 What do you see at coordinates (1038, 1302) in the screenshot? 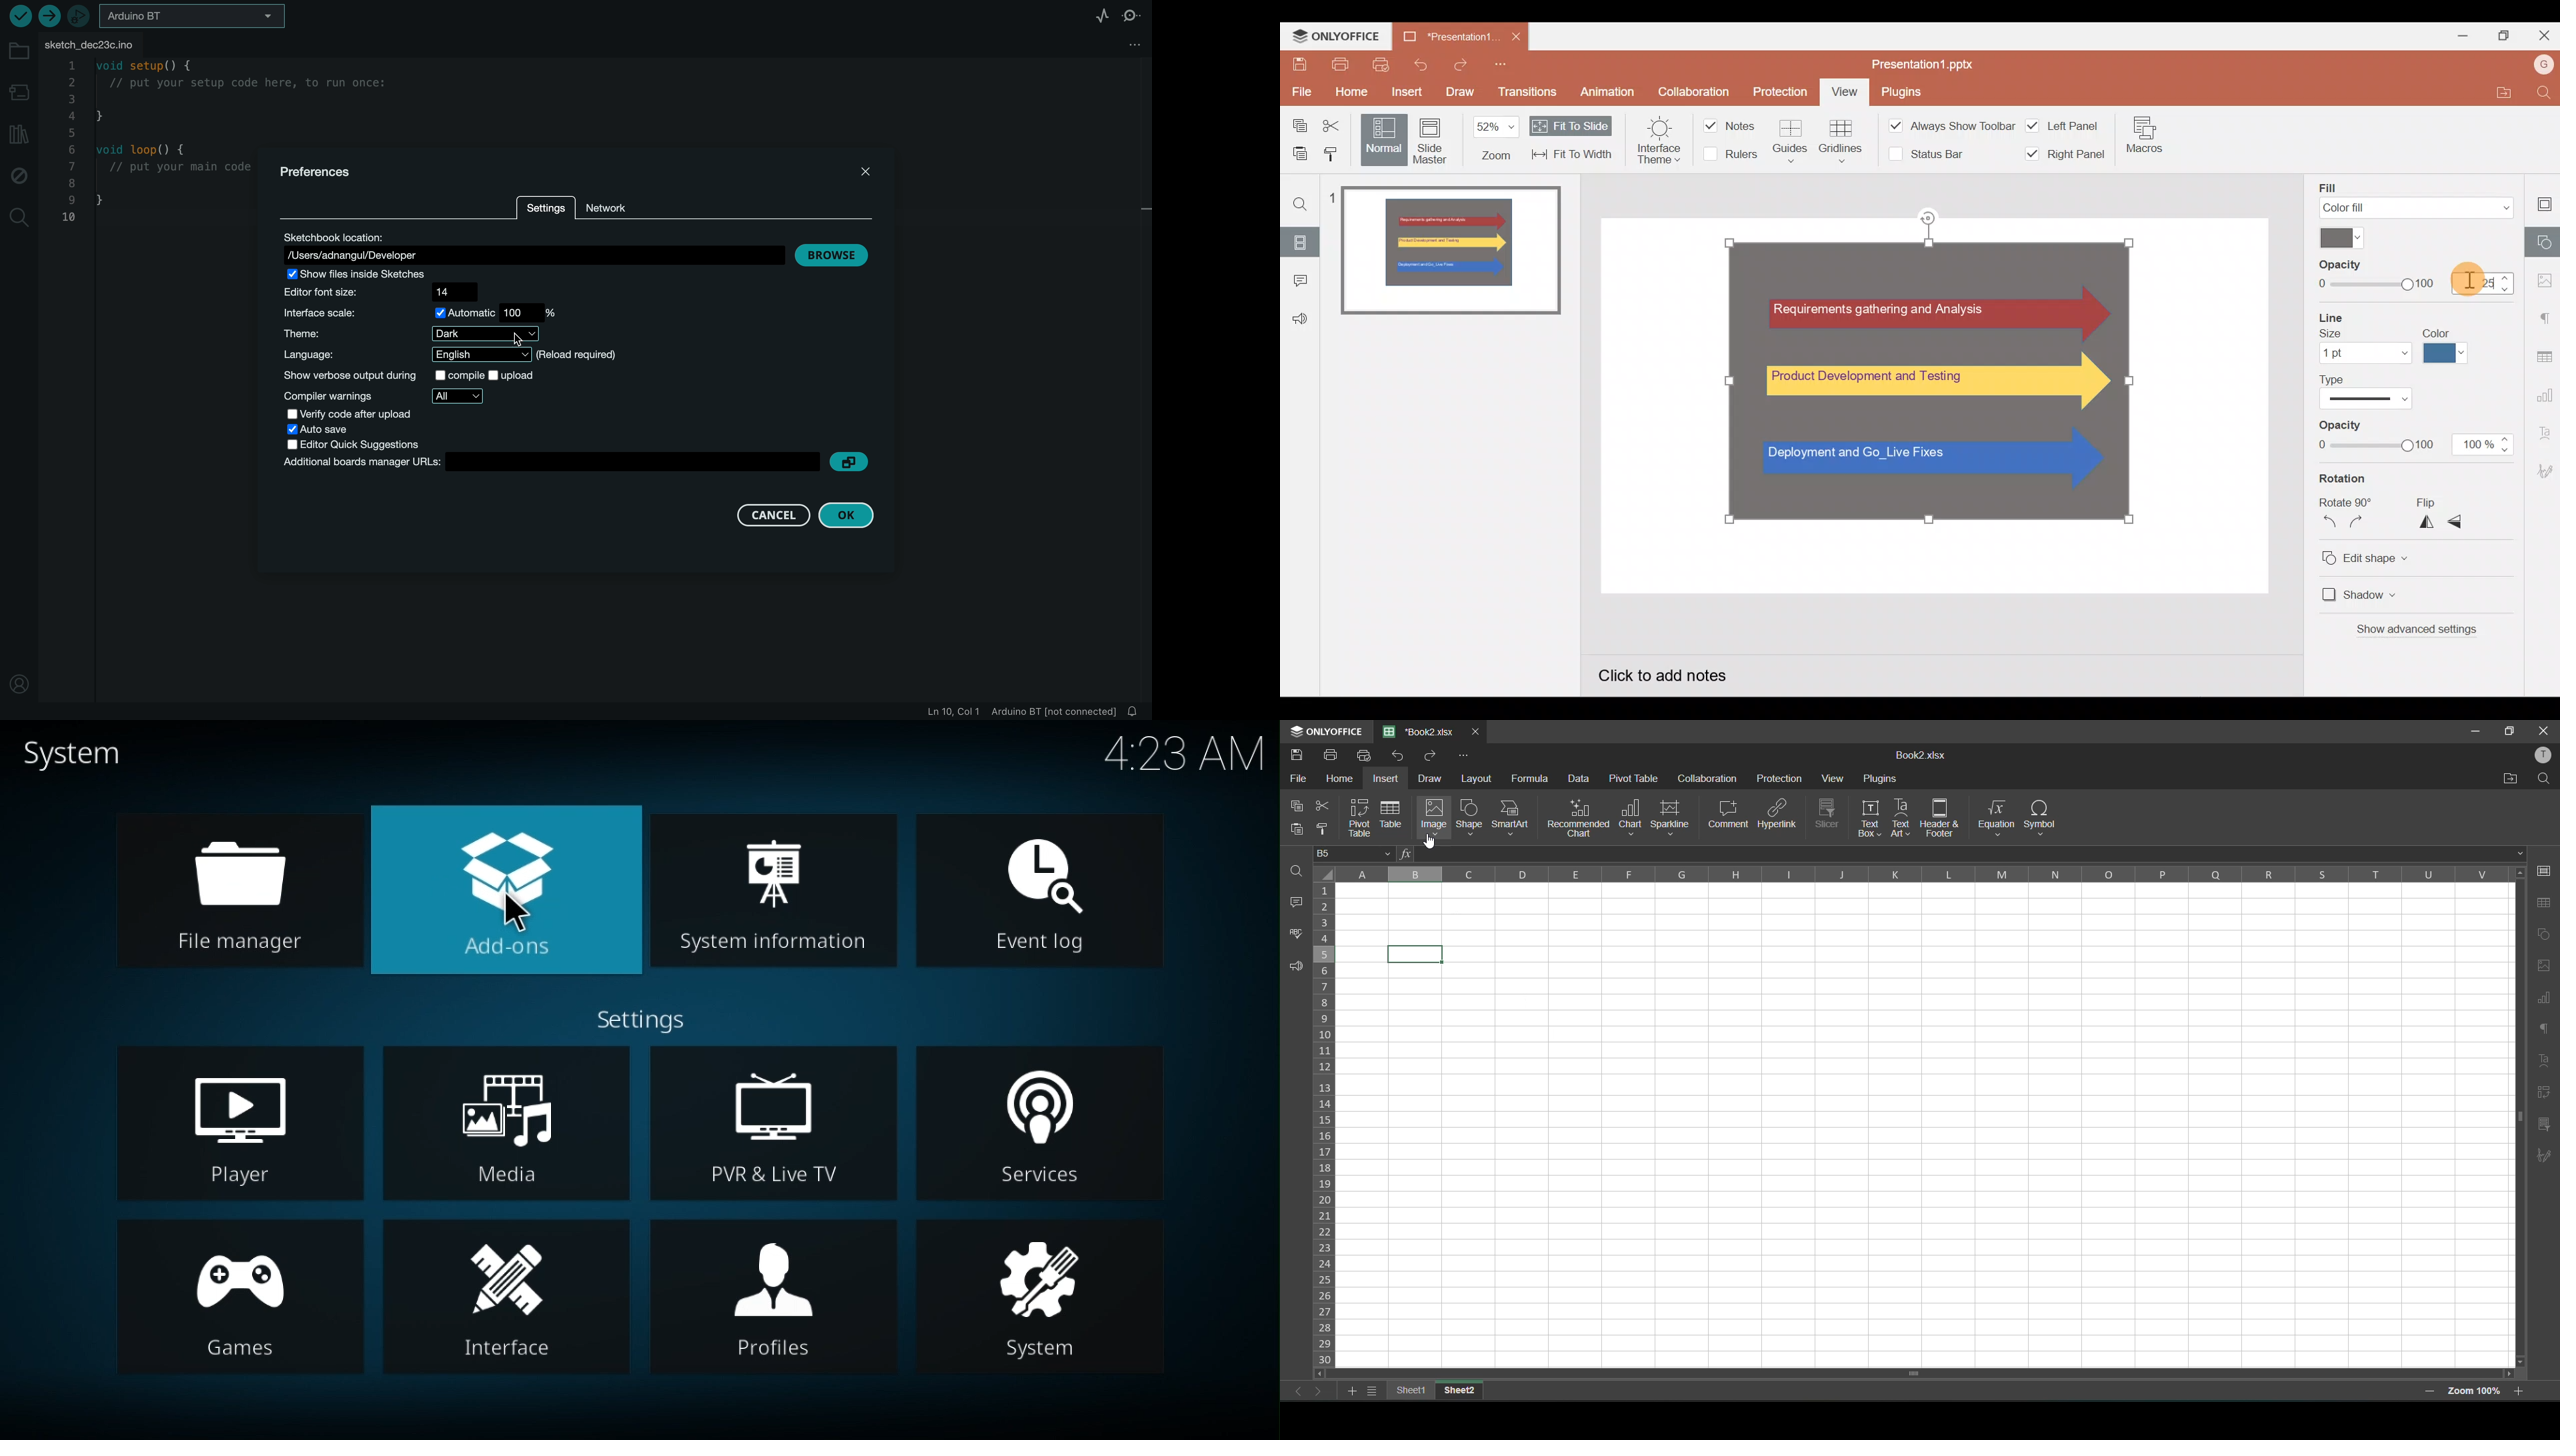
I see `System` at bounding box center [1038, 1302].